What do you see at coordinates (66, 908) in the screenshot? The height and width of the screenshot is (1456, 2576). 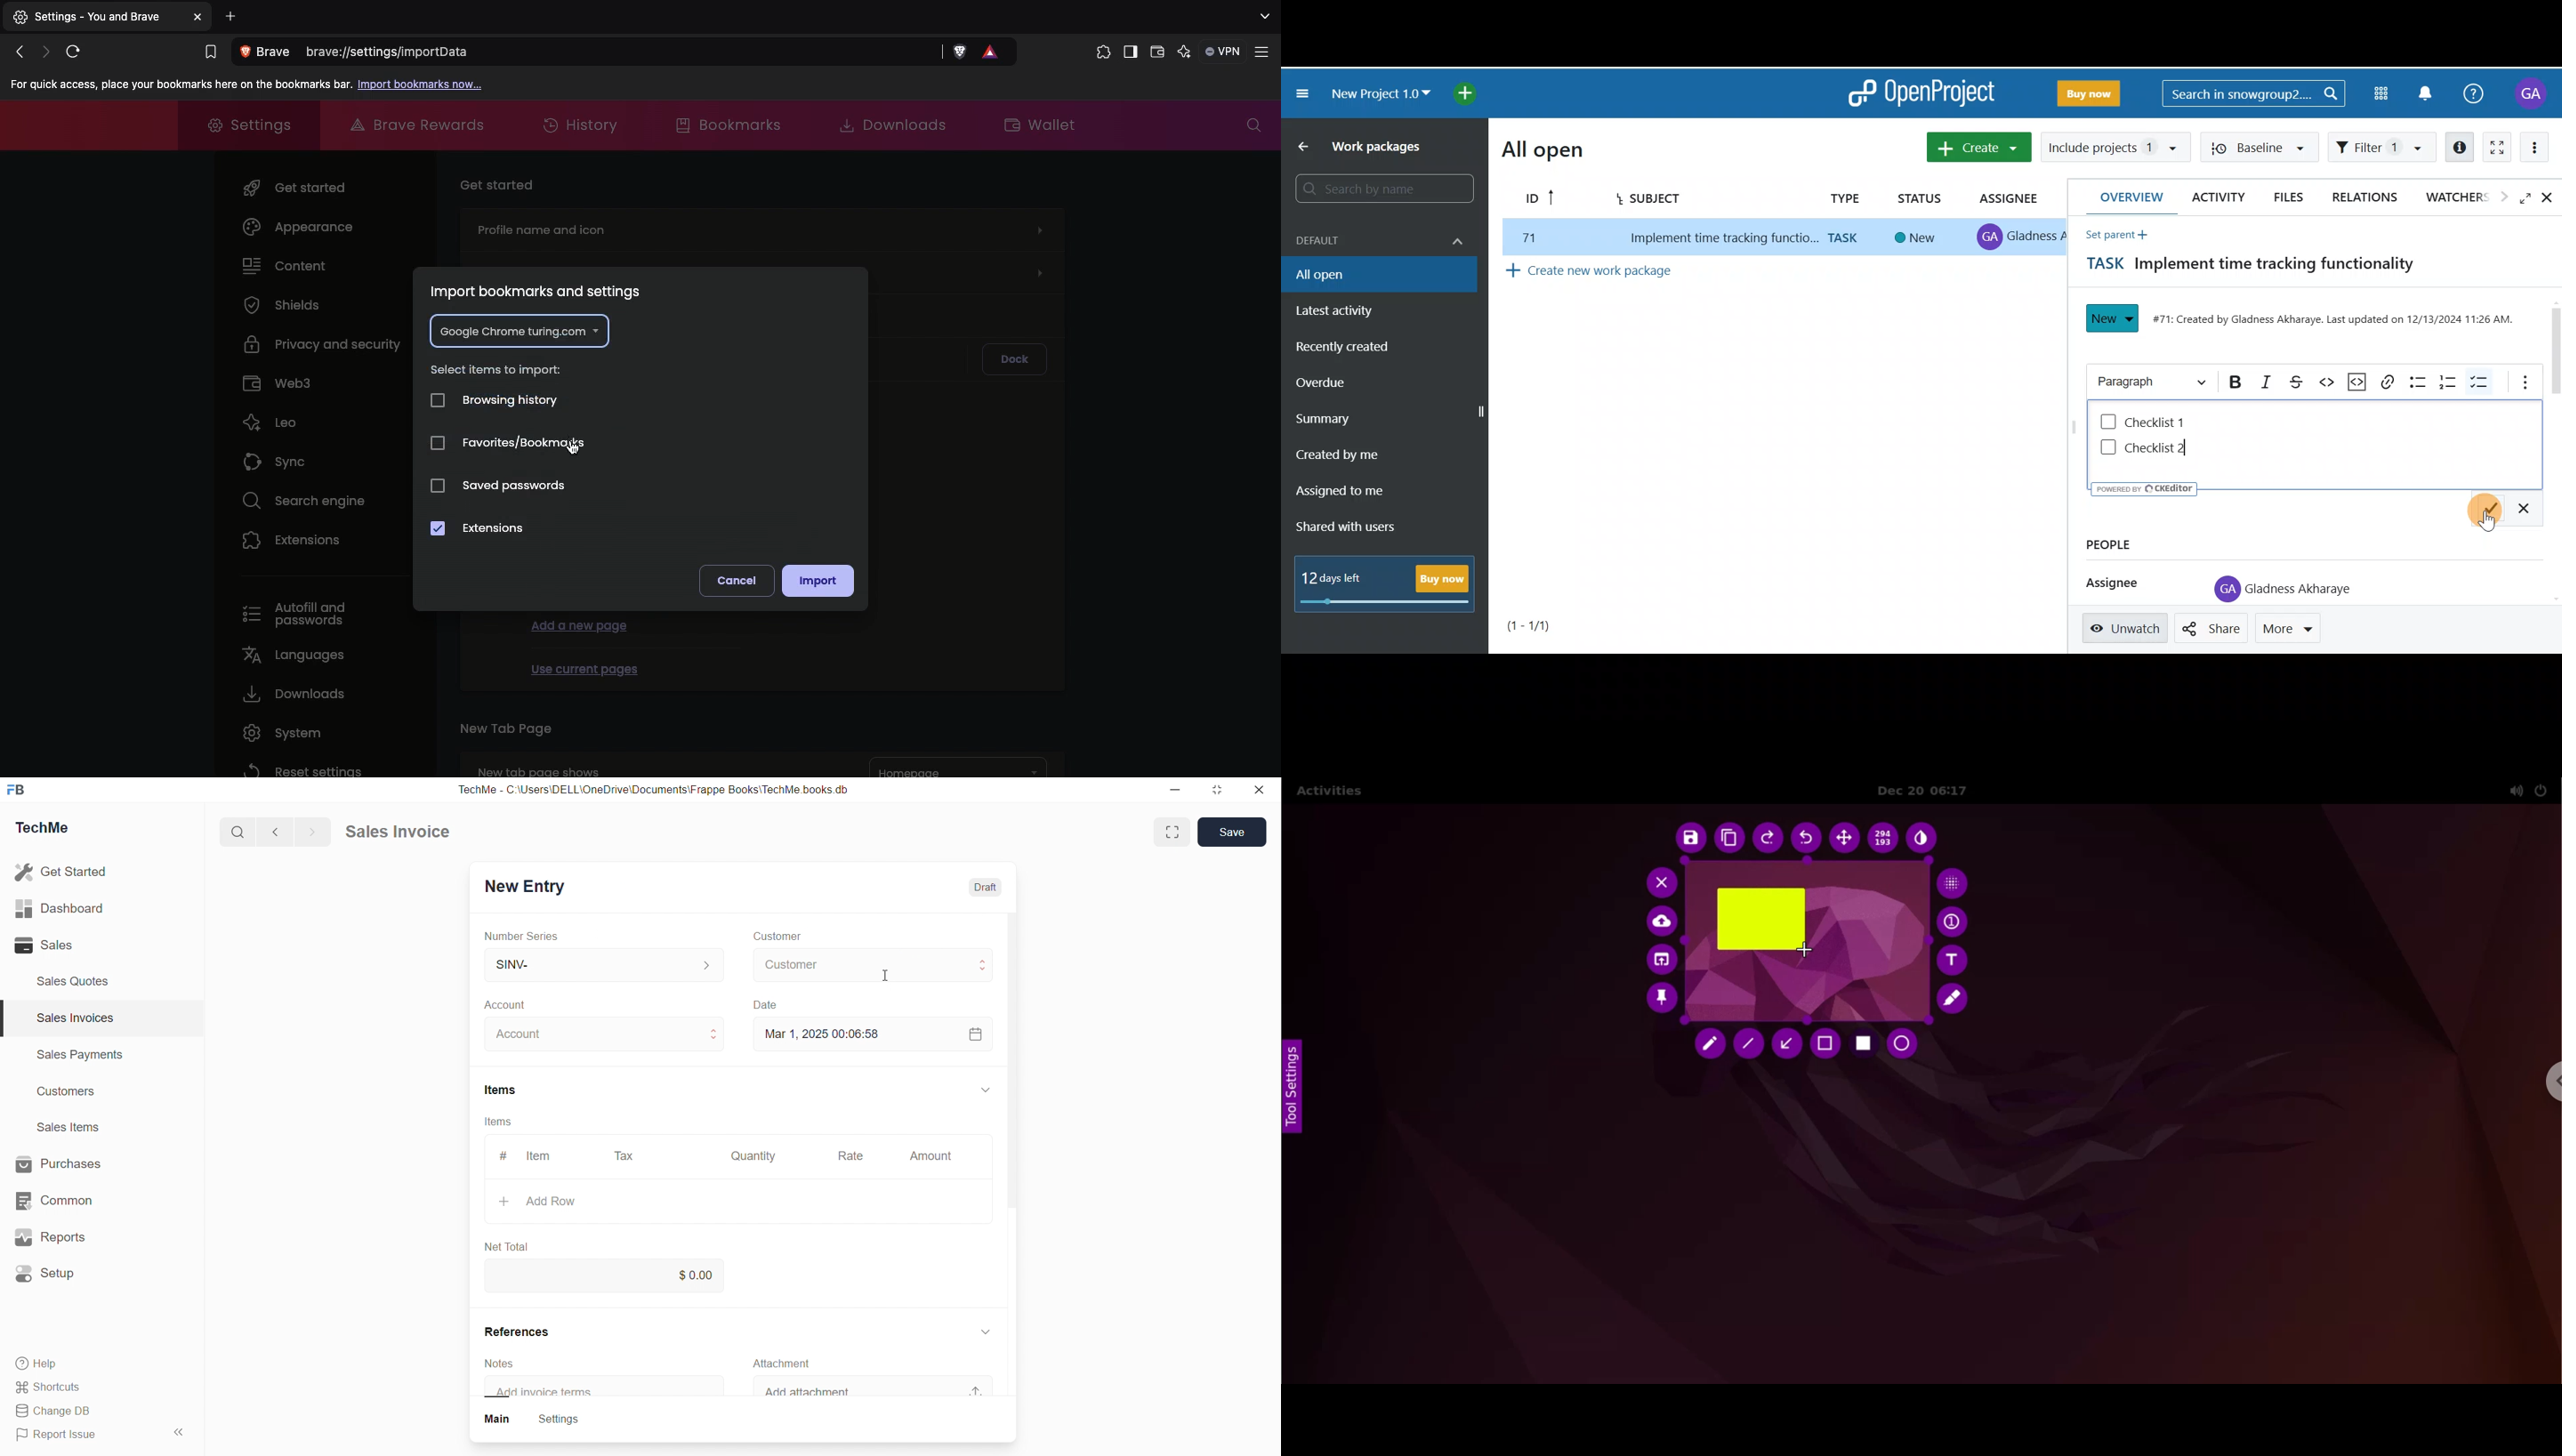 I see `ull Dashboard` at bounding box center [66, 908].